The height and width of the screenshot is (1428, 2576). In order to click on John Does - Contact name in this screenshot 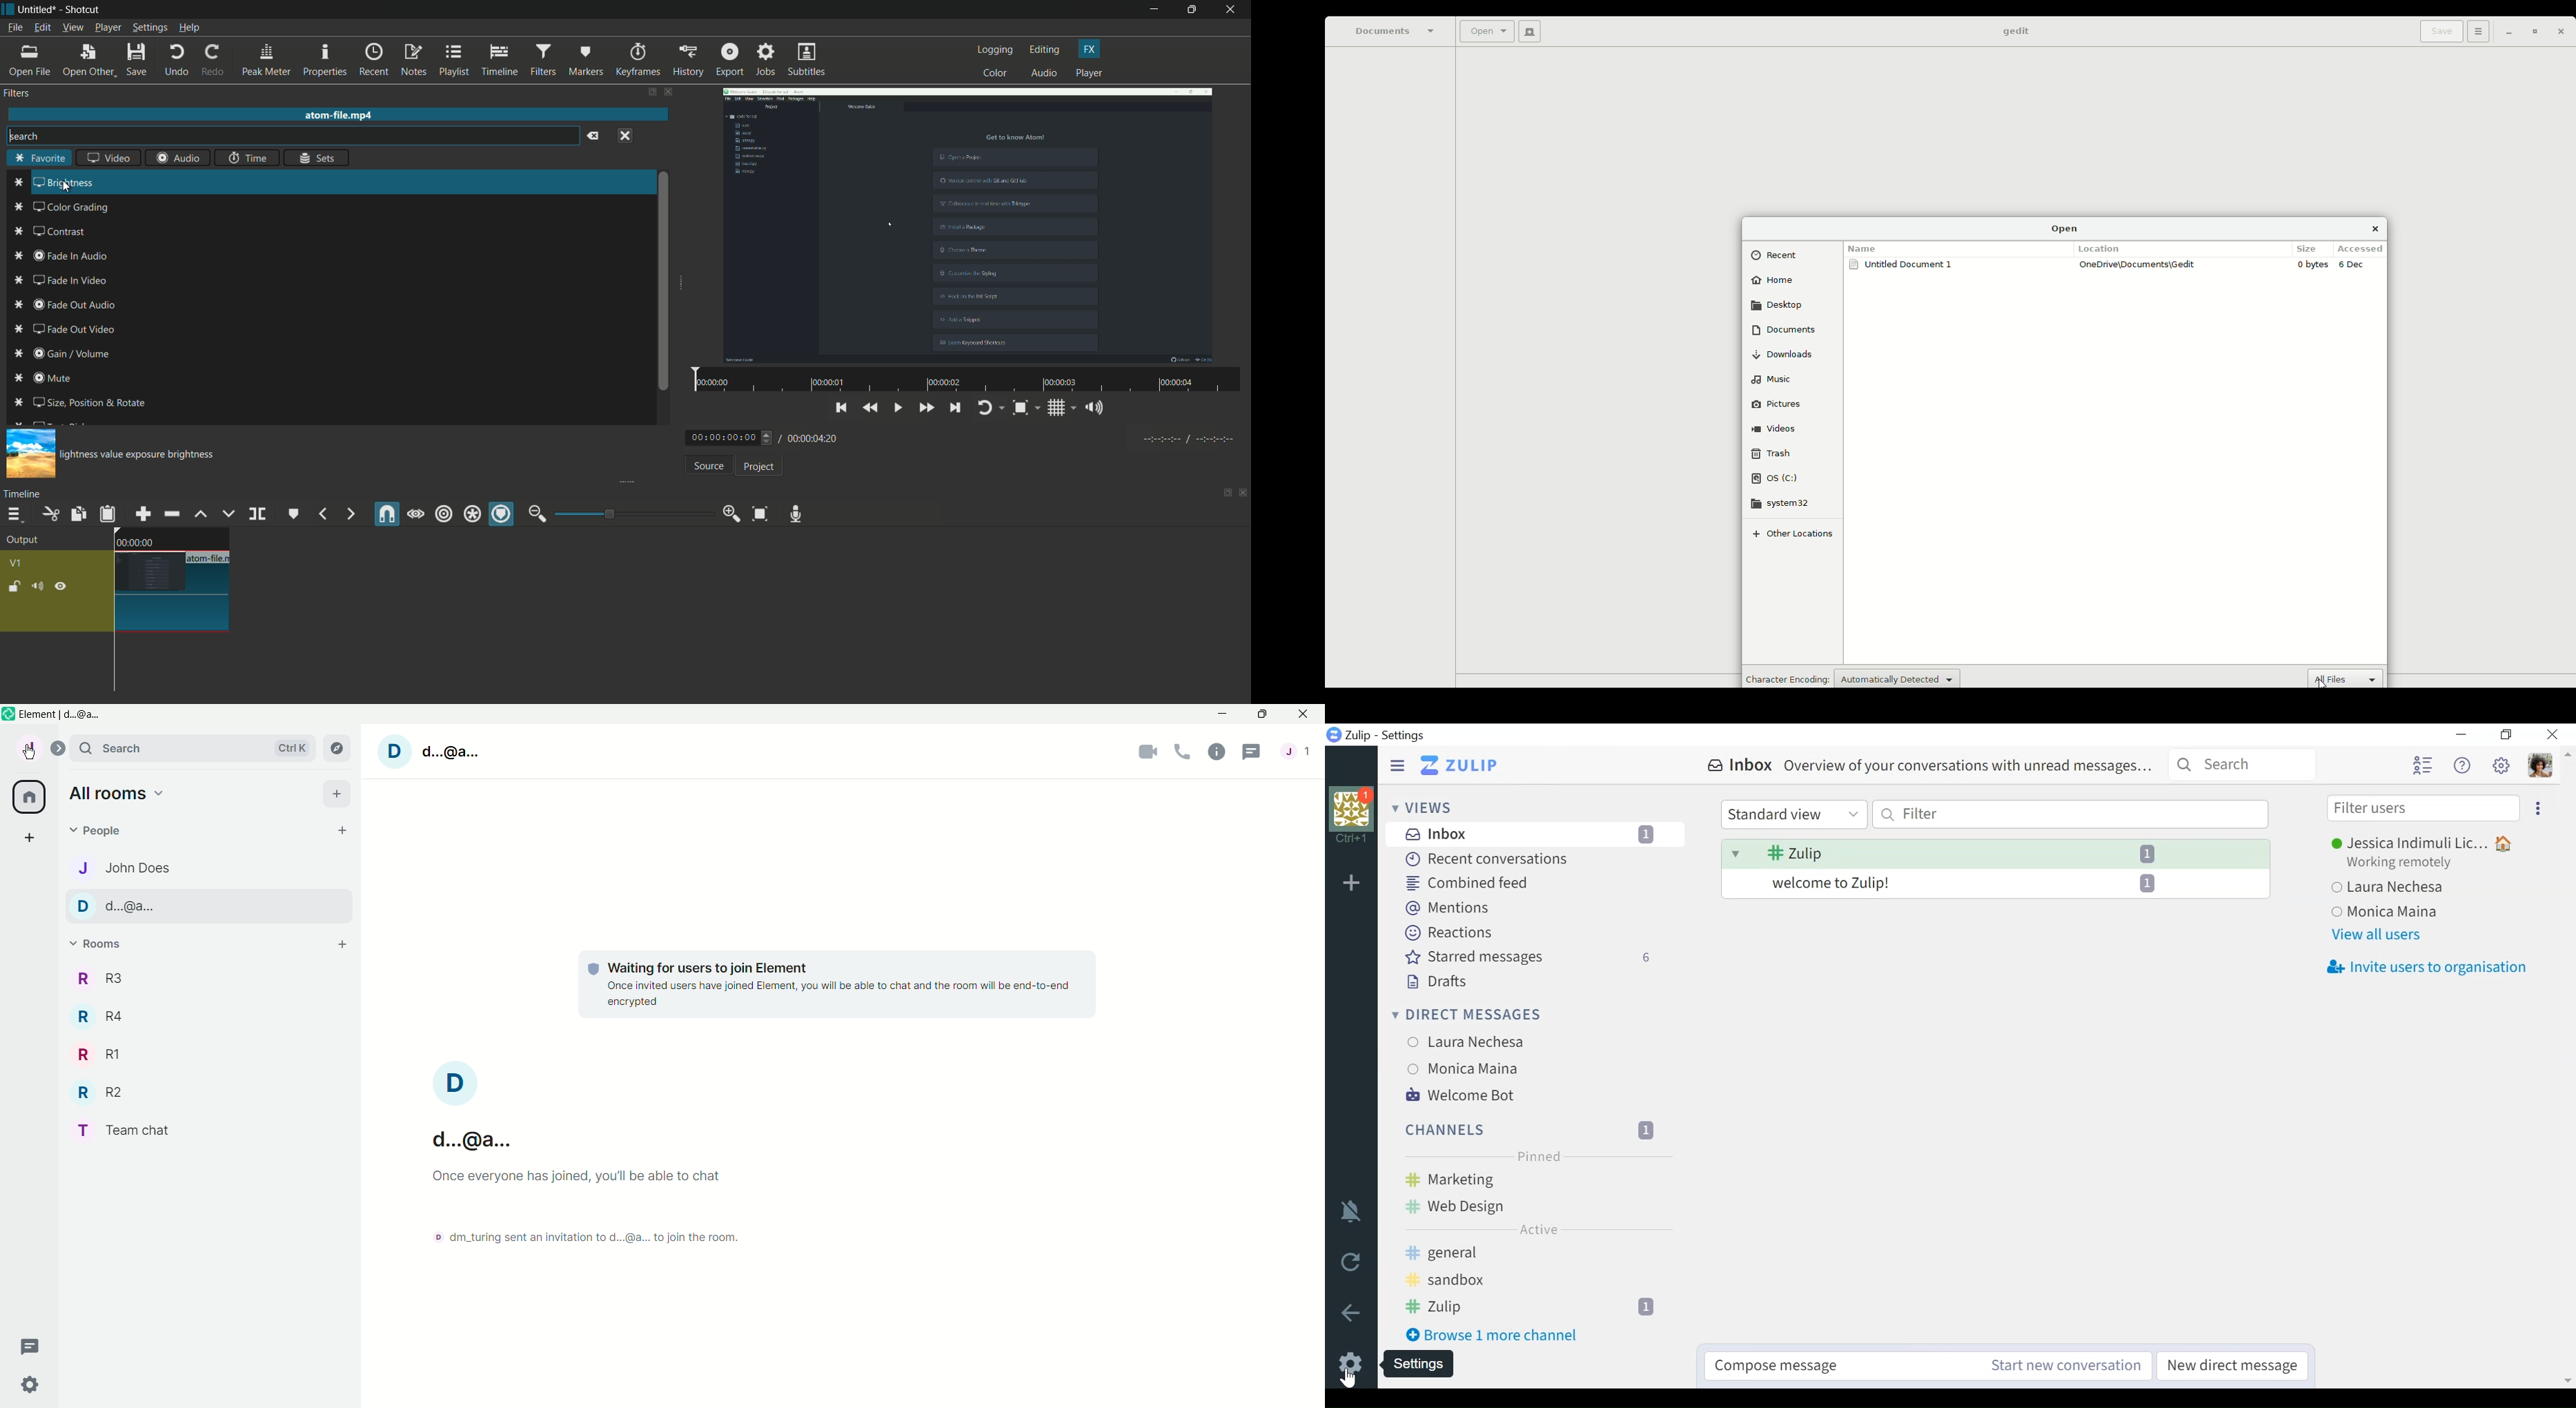, I will do `click(131, 868)`.